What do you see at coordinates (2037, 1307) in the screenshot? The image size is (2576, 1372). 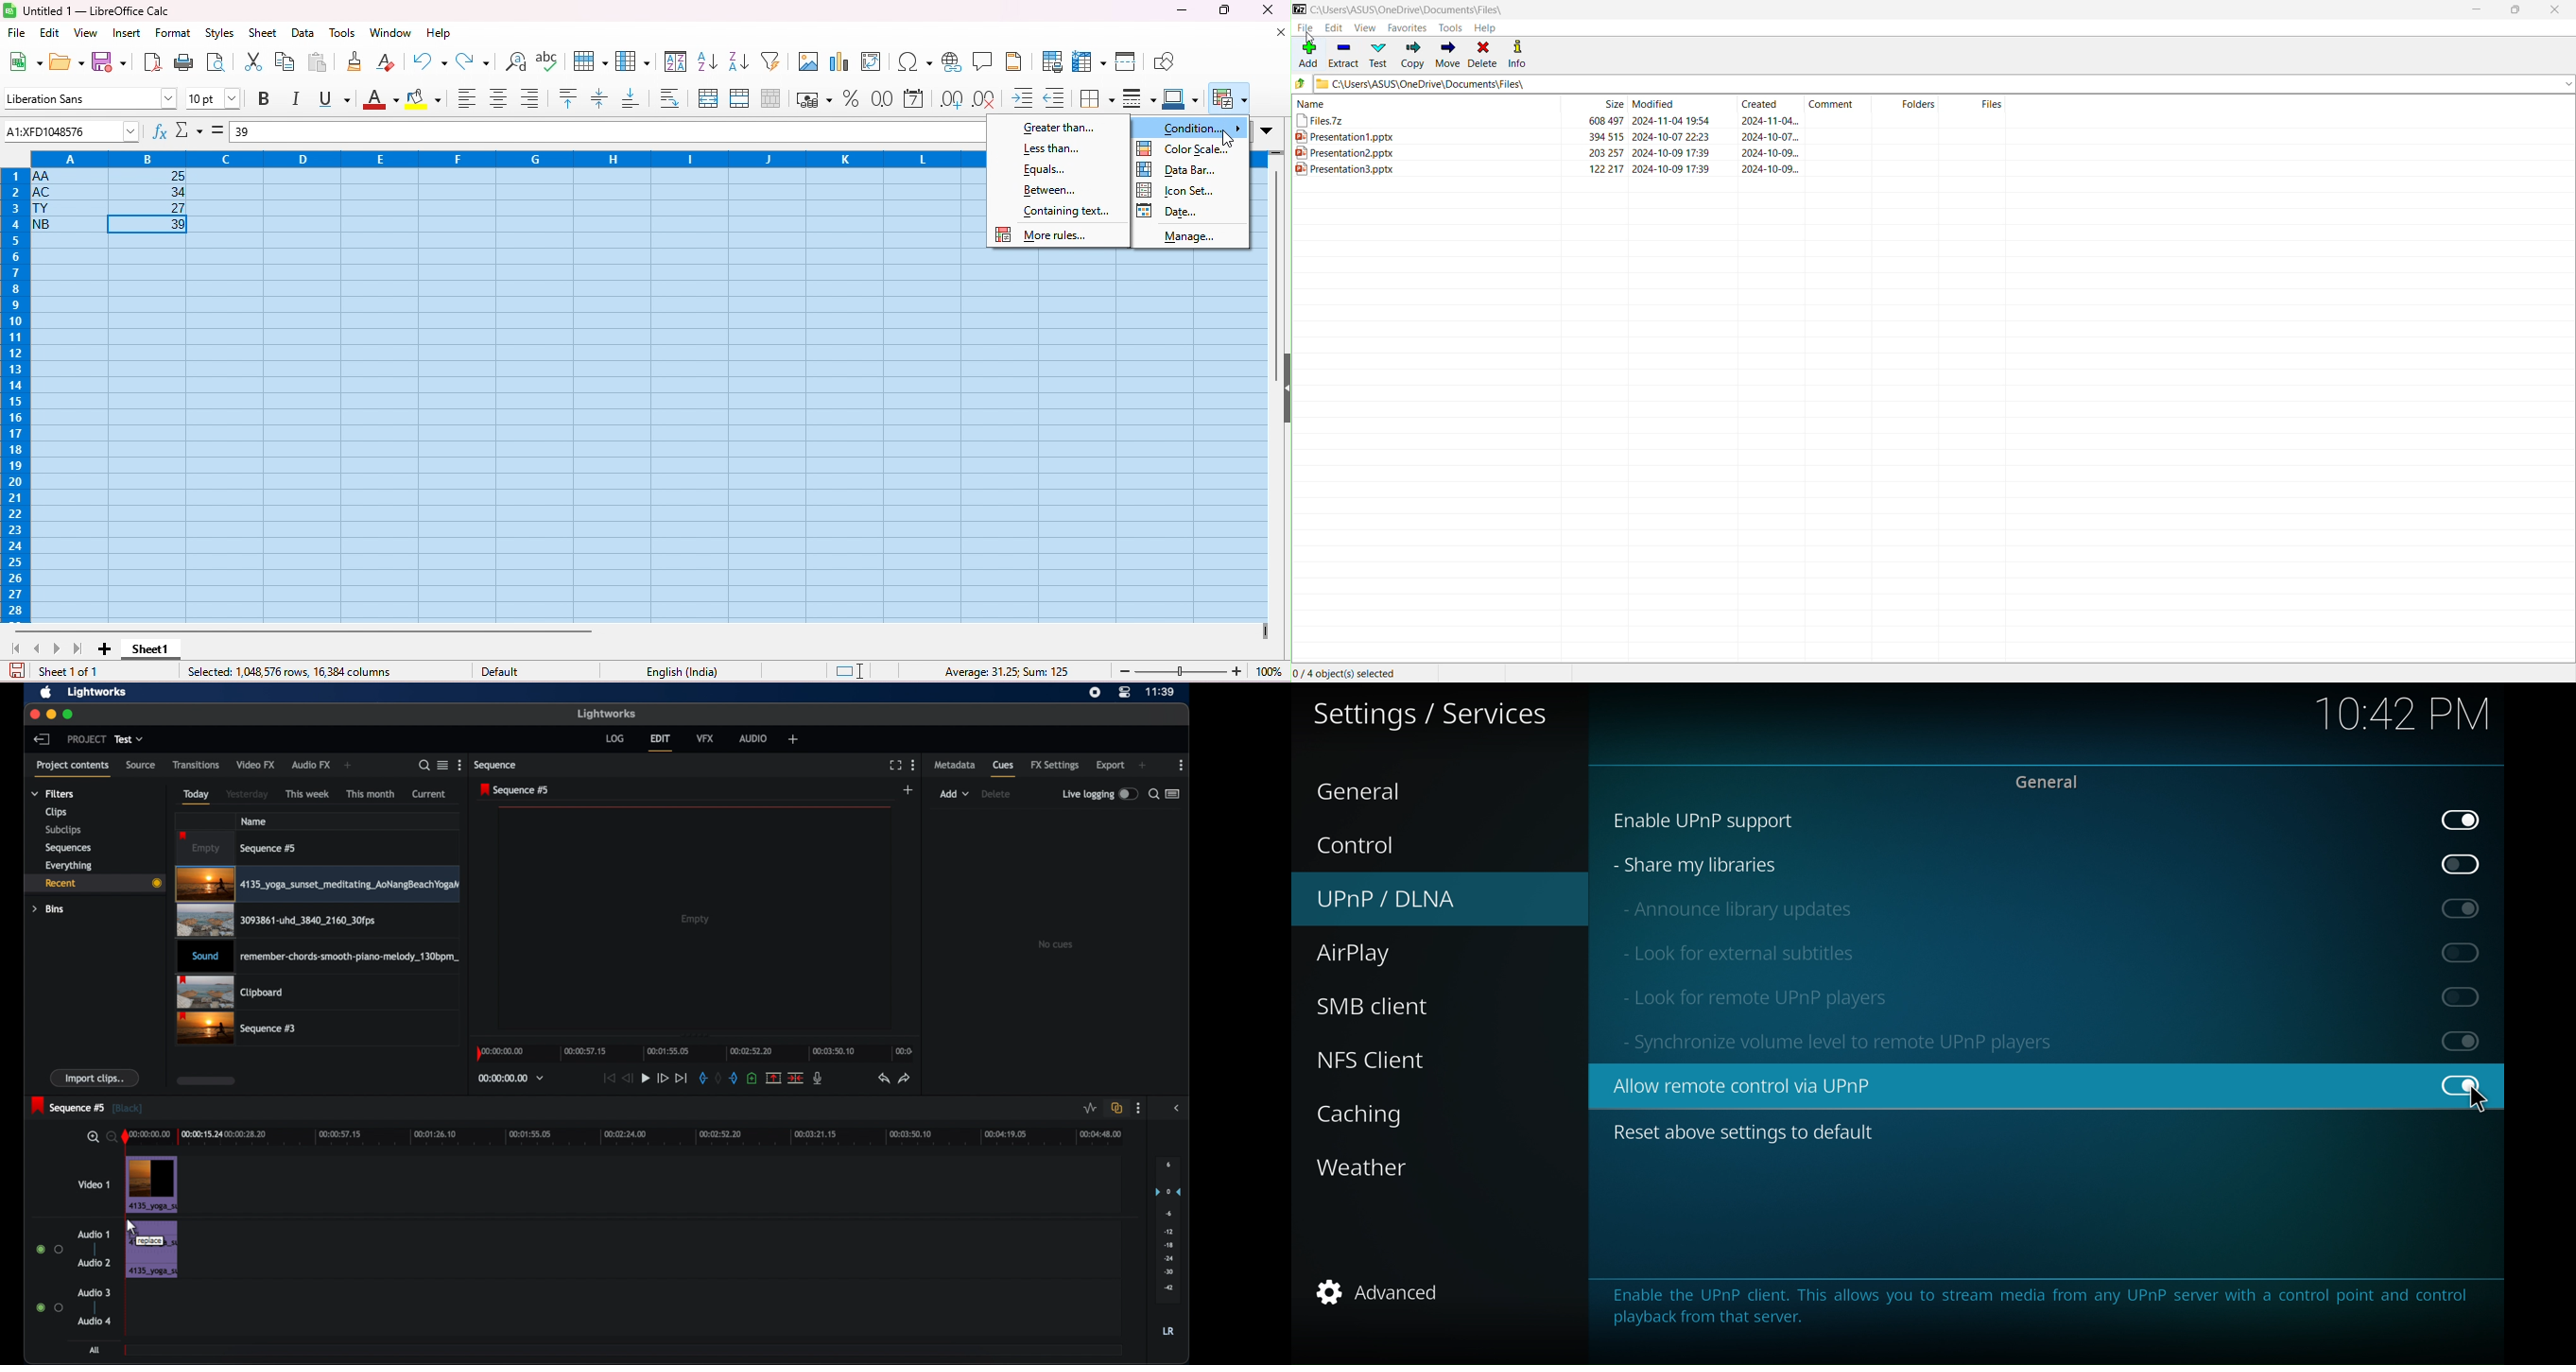 I see `Enable the UPnP client. This allows you to stream media from any UPnP server with a control point and control
playback from that server.` at bounding box center [2037, 1307].